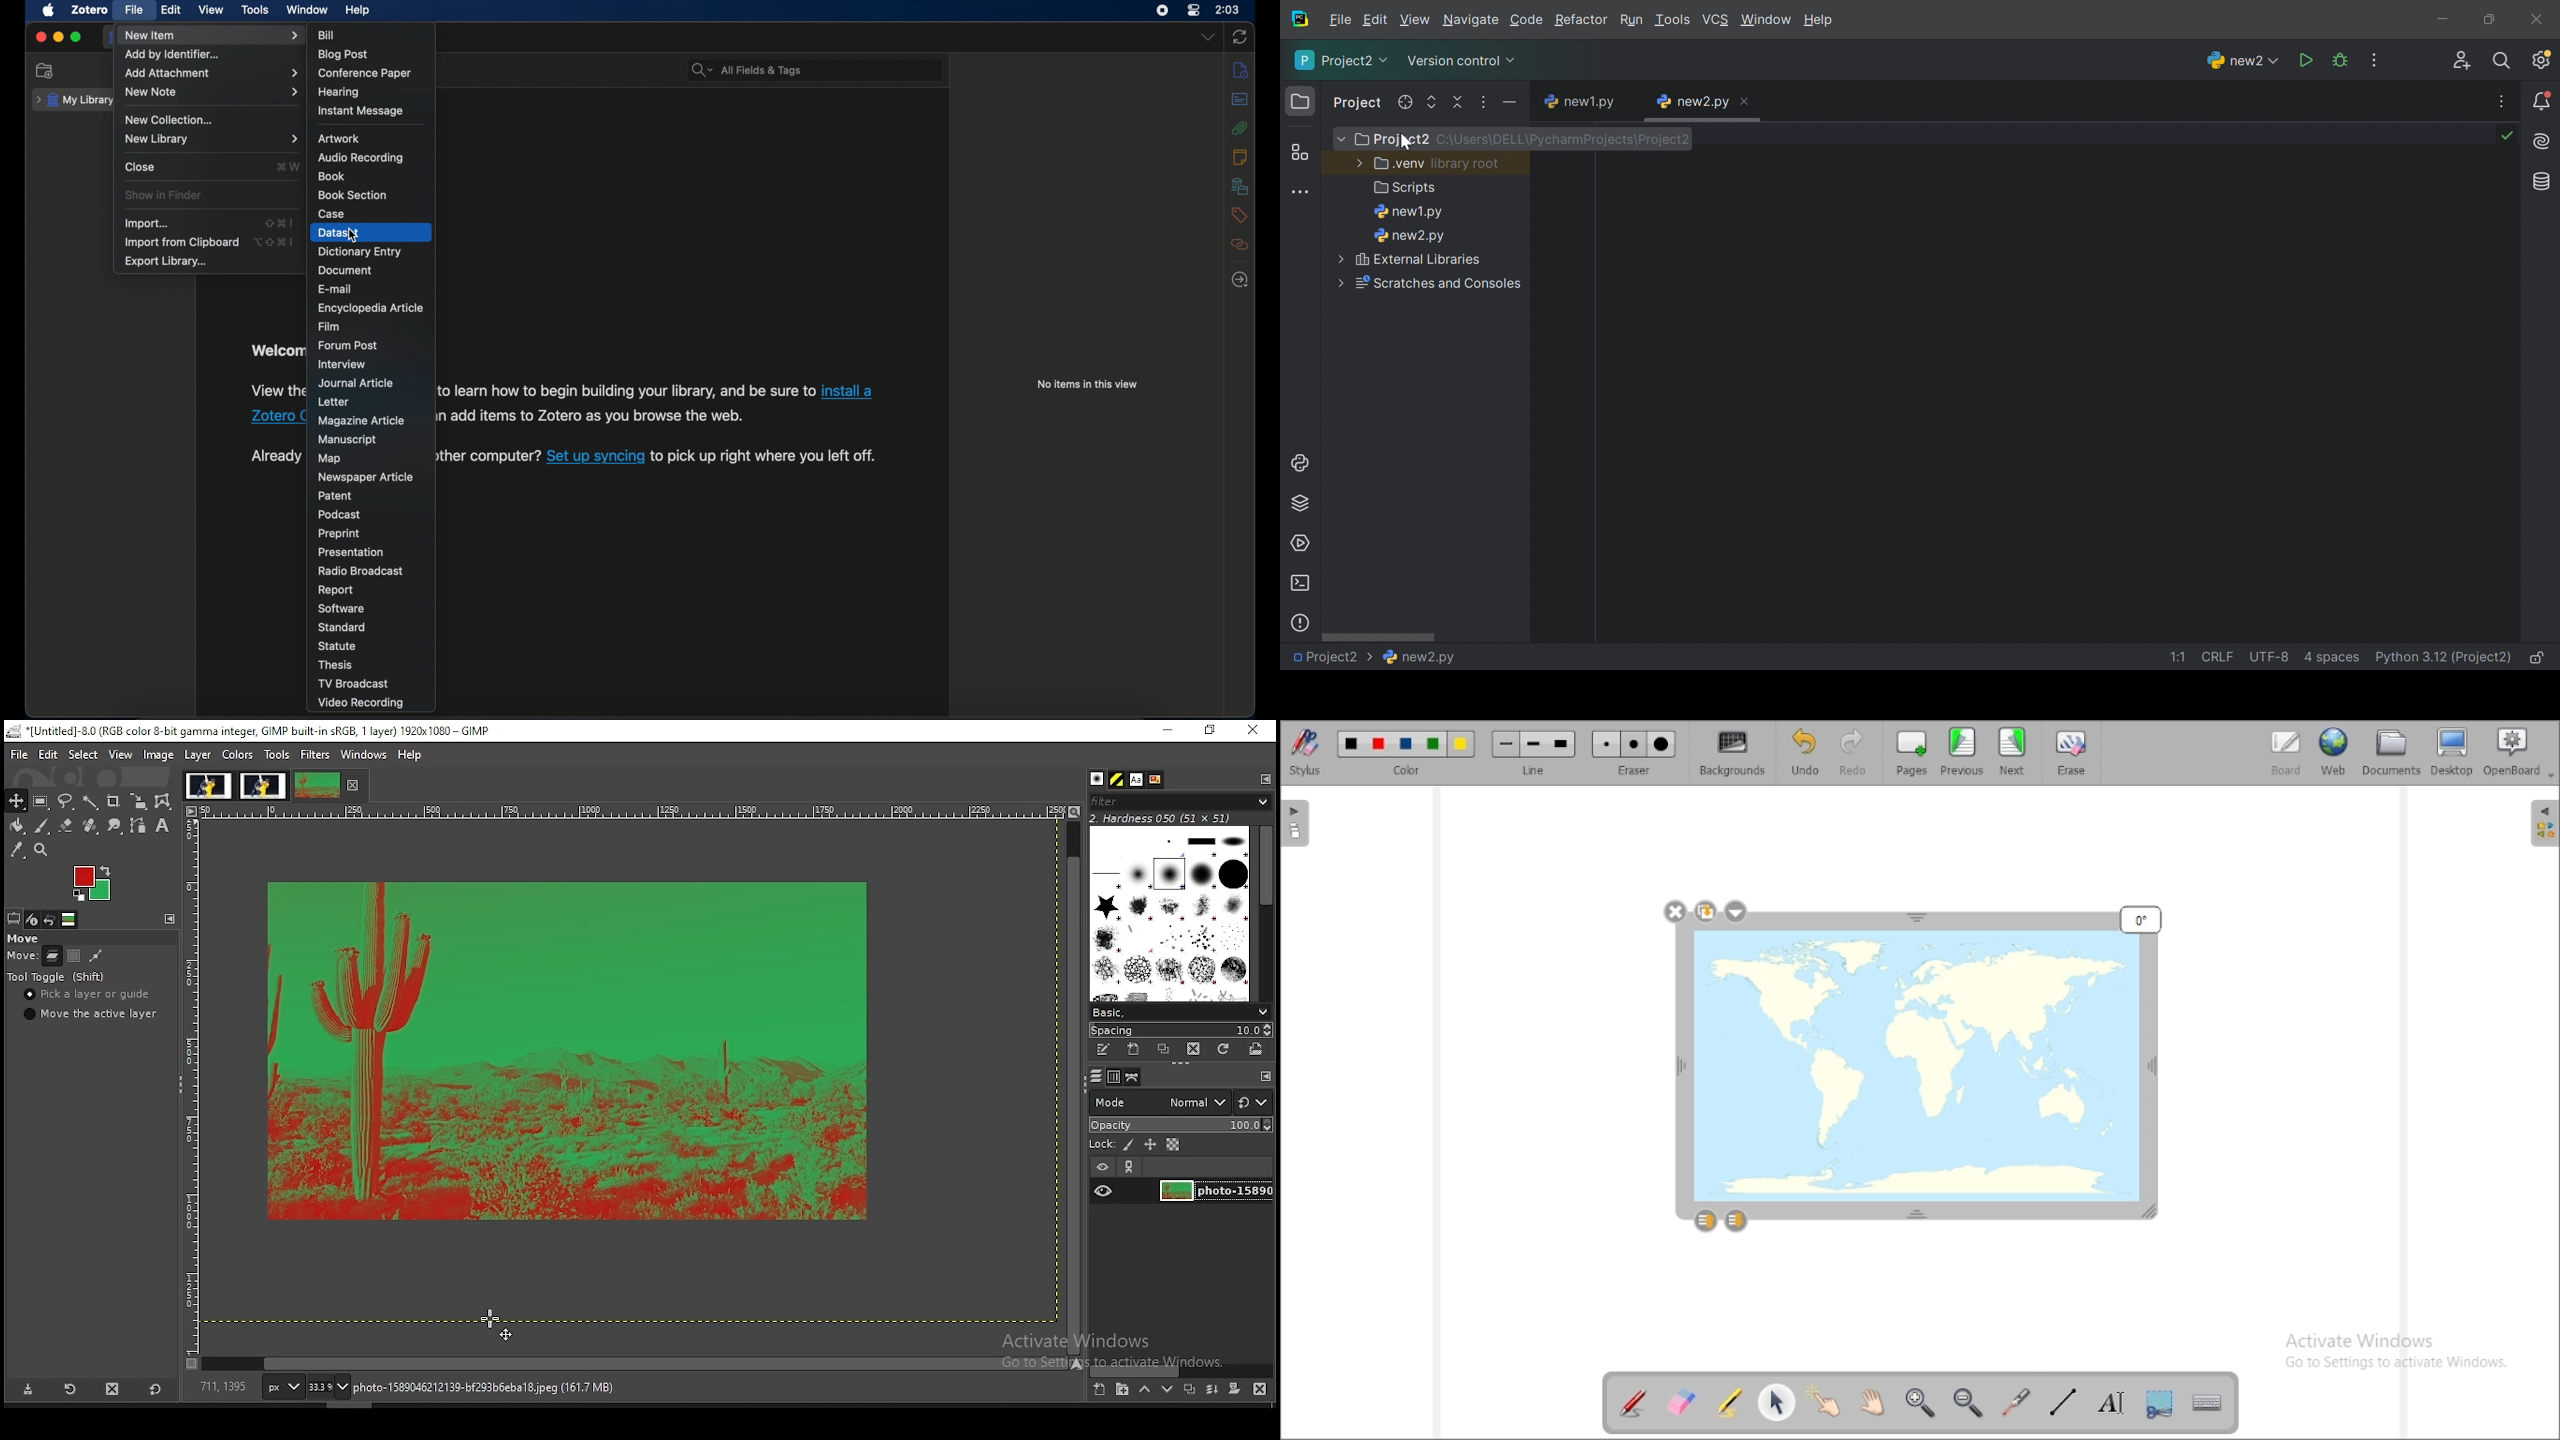  What do you see at coordinates (1134, 1077) in the screenshot?
I see `paths` at bounding box center [1134, 1077].